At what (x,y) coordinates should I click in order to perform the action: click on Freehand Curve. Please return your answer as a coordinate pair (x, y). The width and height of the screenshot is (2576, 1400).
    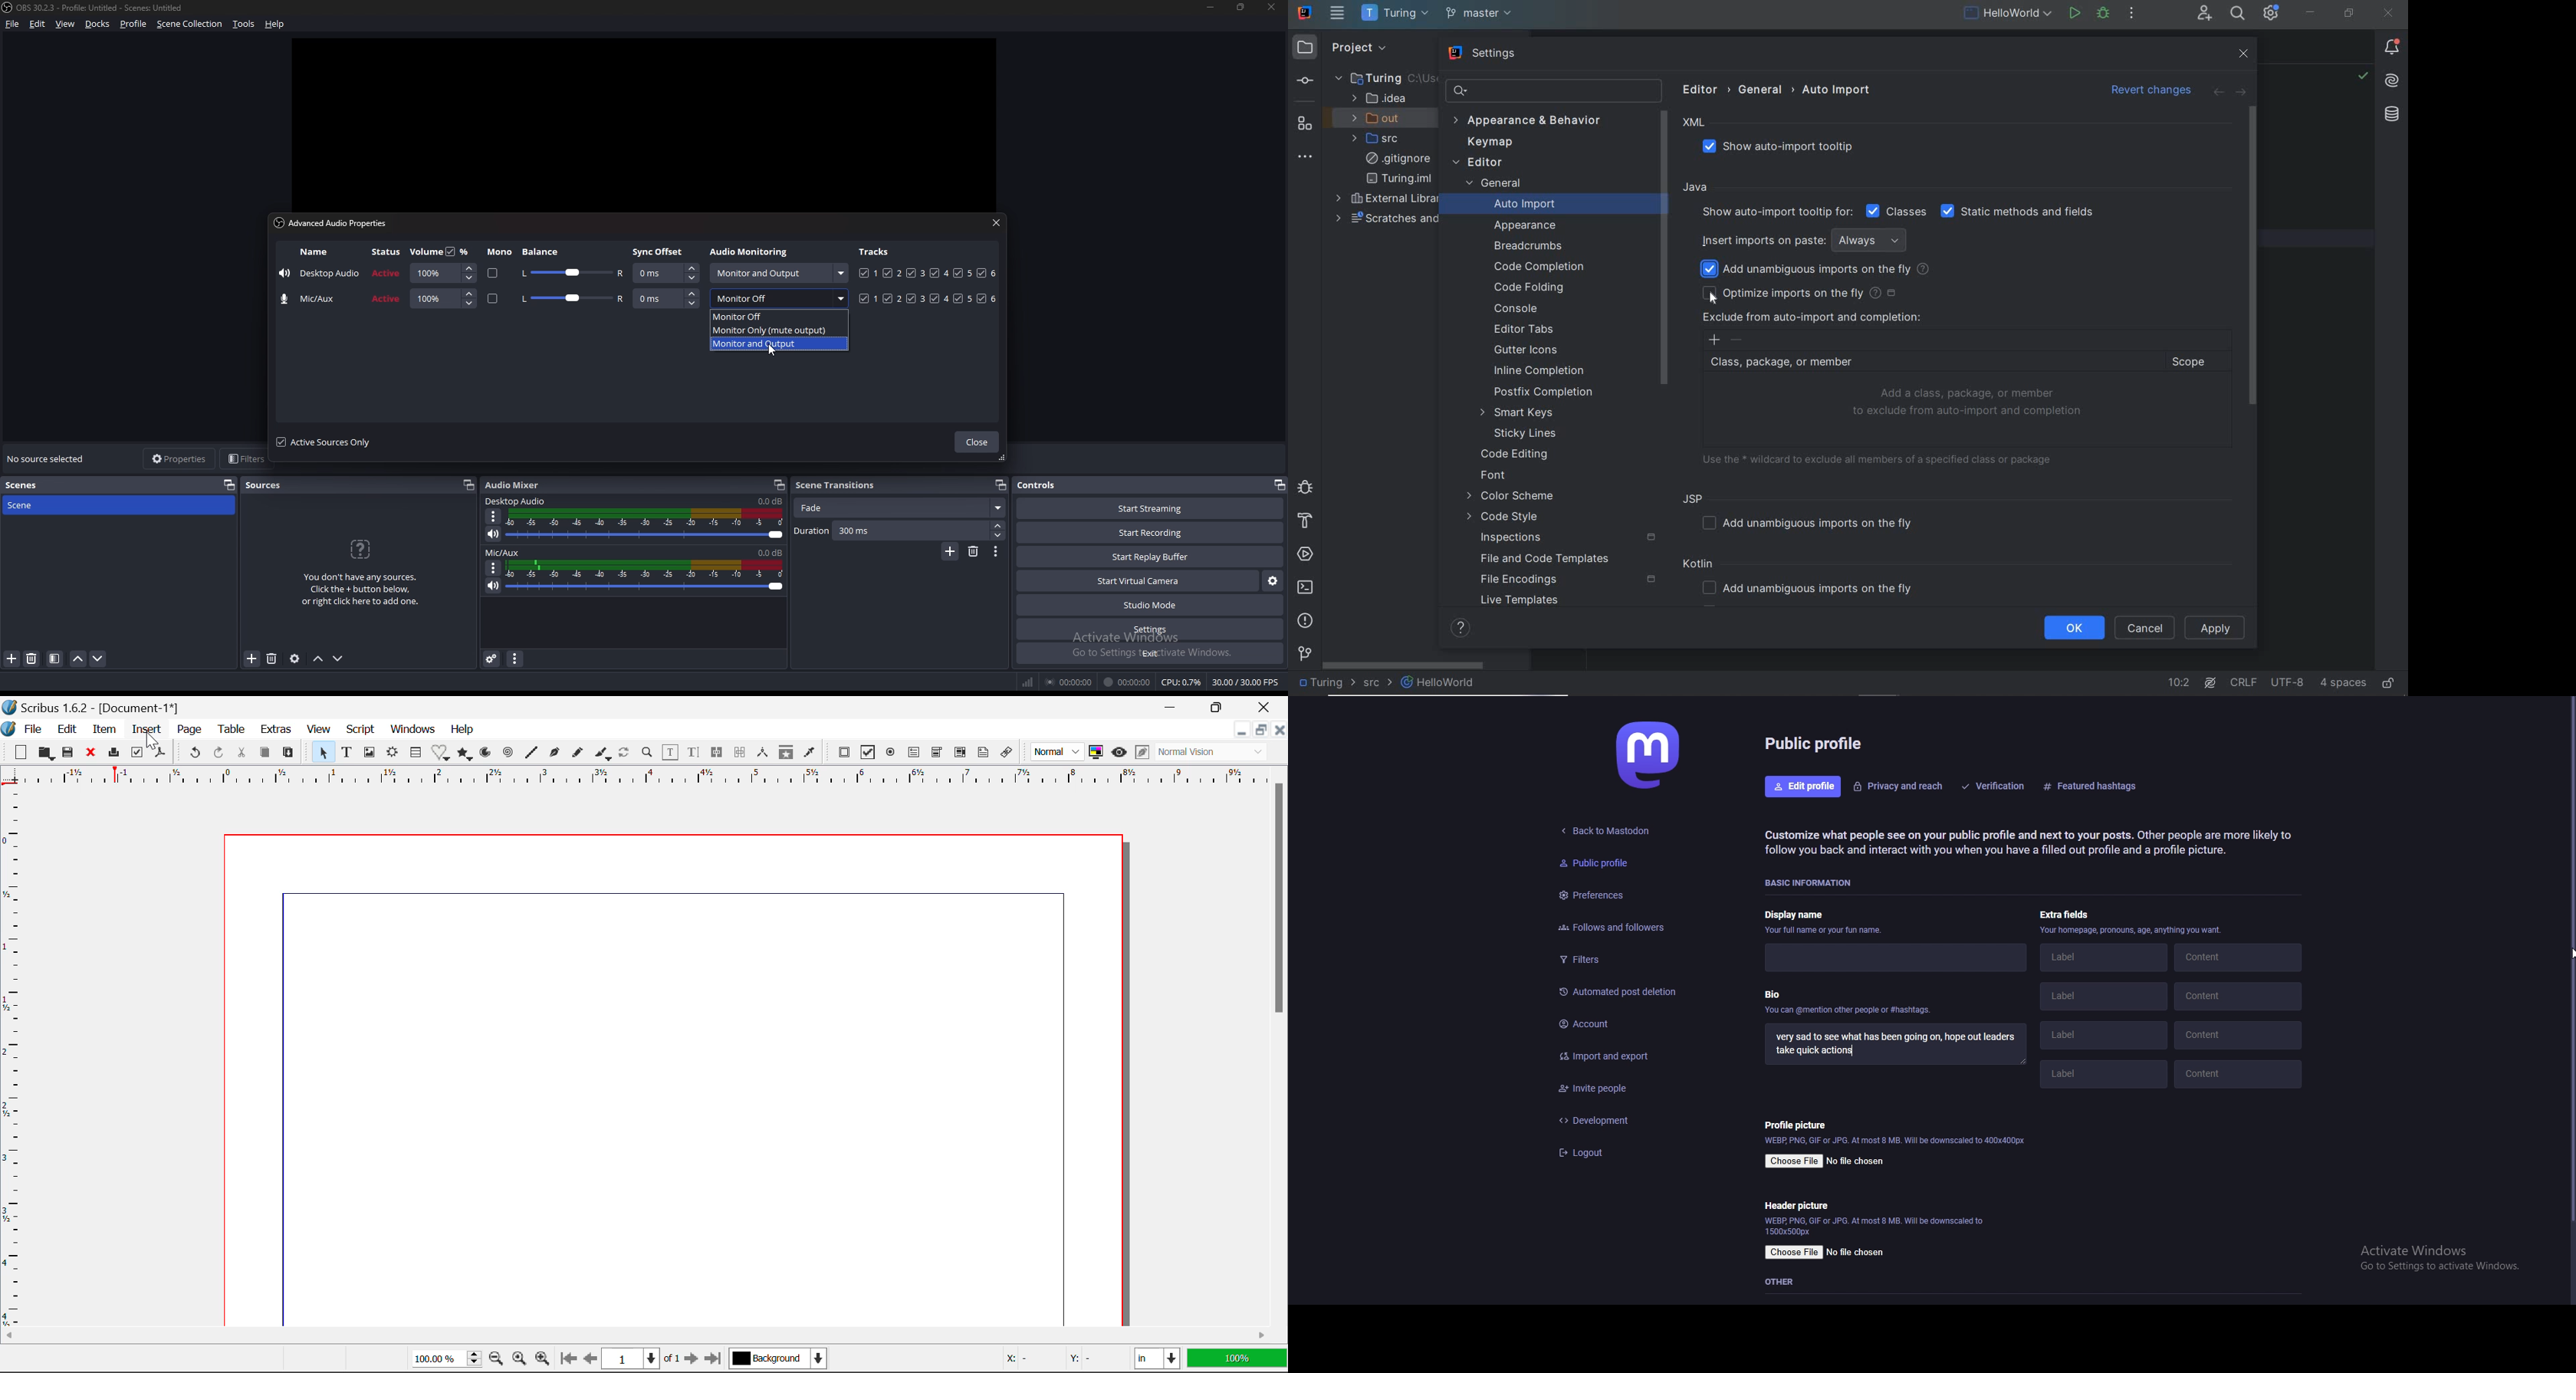
    Looking at the image, I should click on (579, 752).